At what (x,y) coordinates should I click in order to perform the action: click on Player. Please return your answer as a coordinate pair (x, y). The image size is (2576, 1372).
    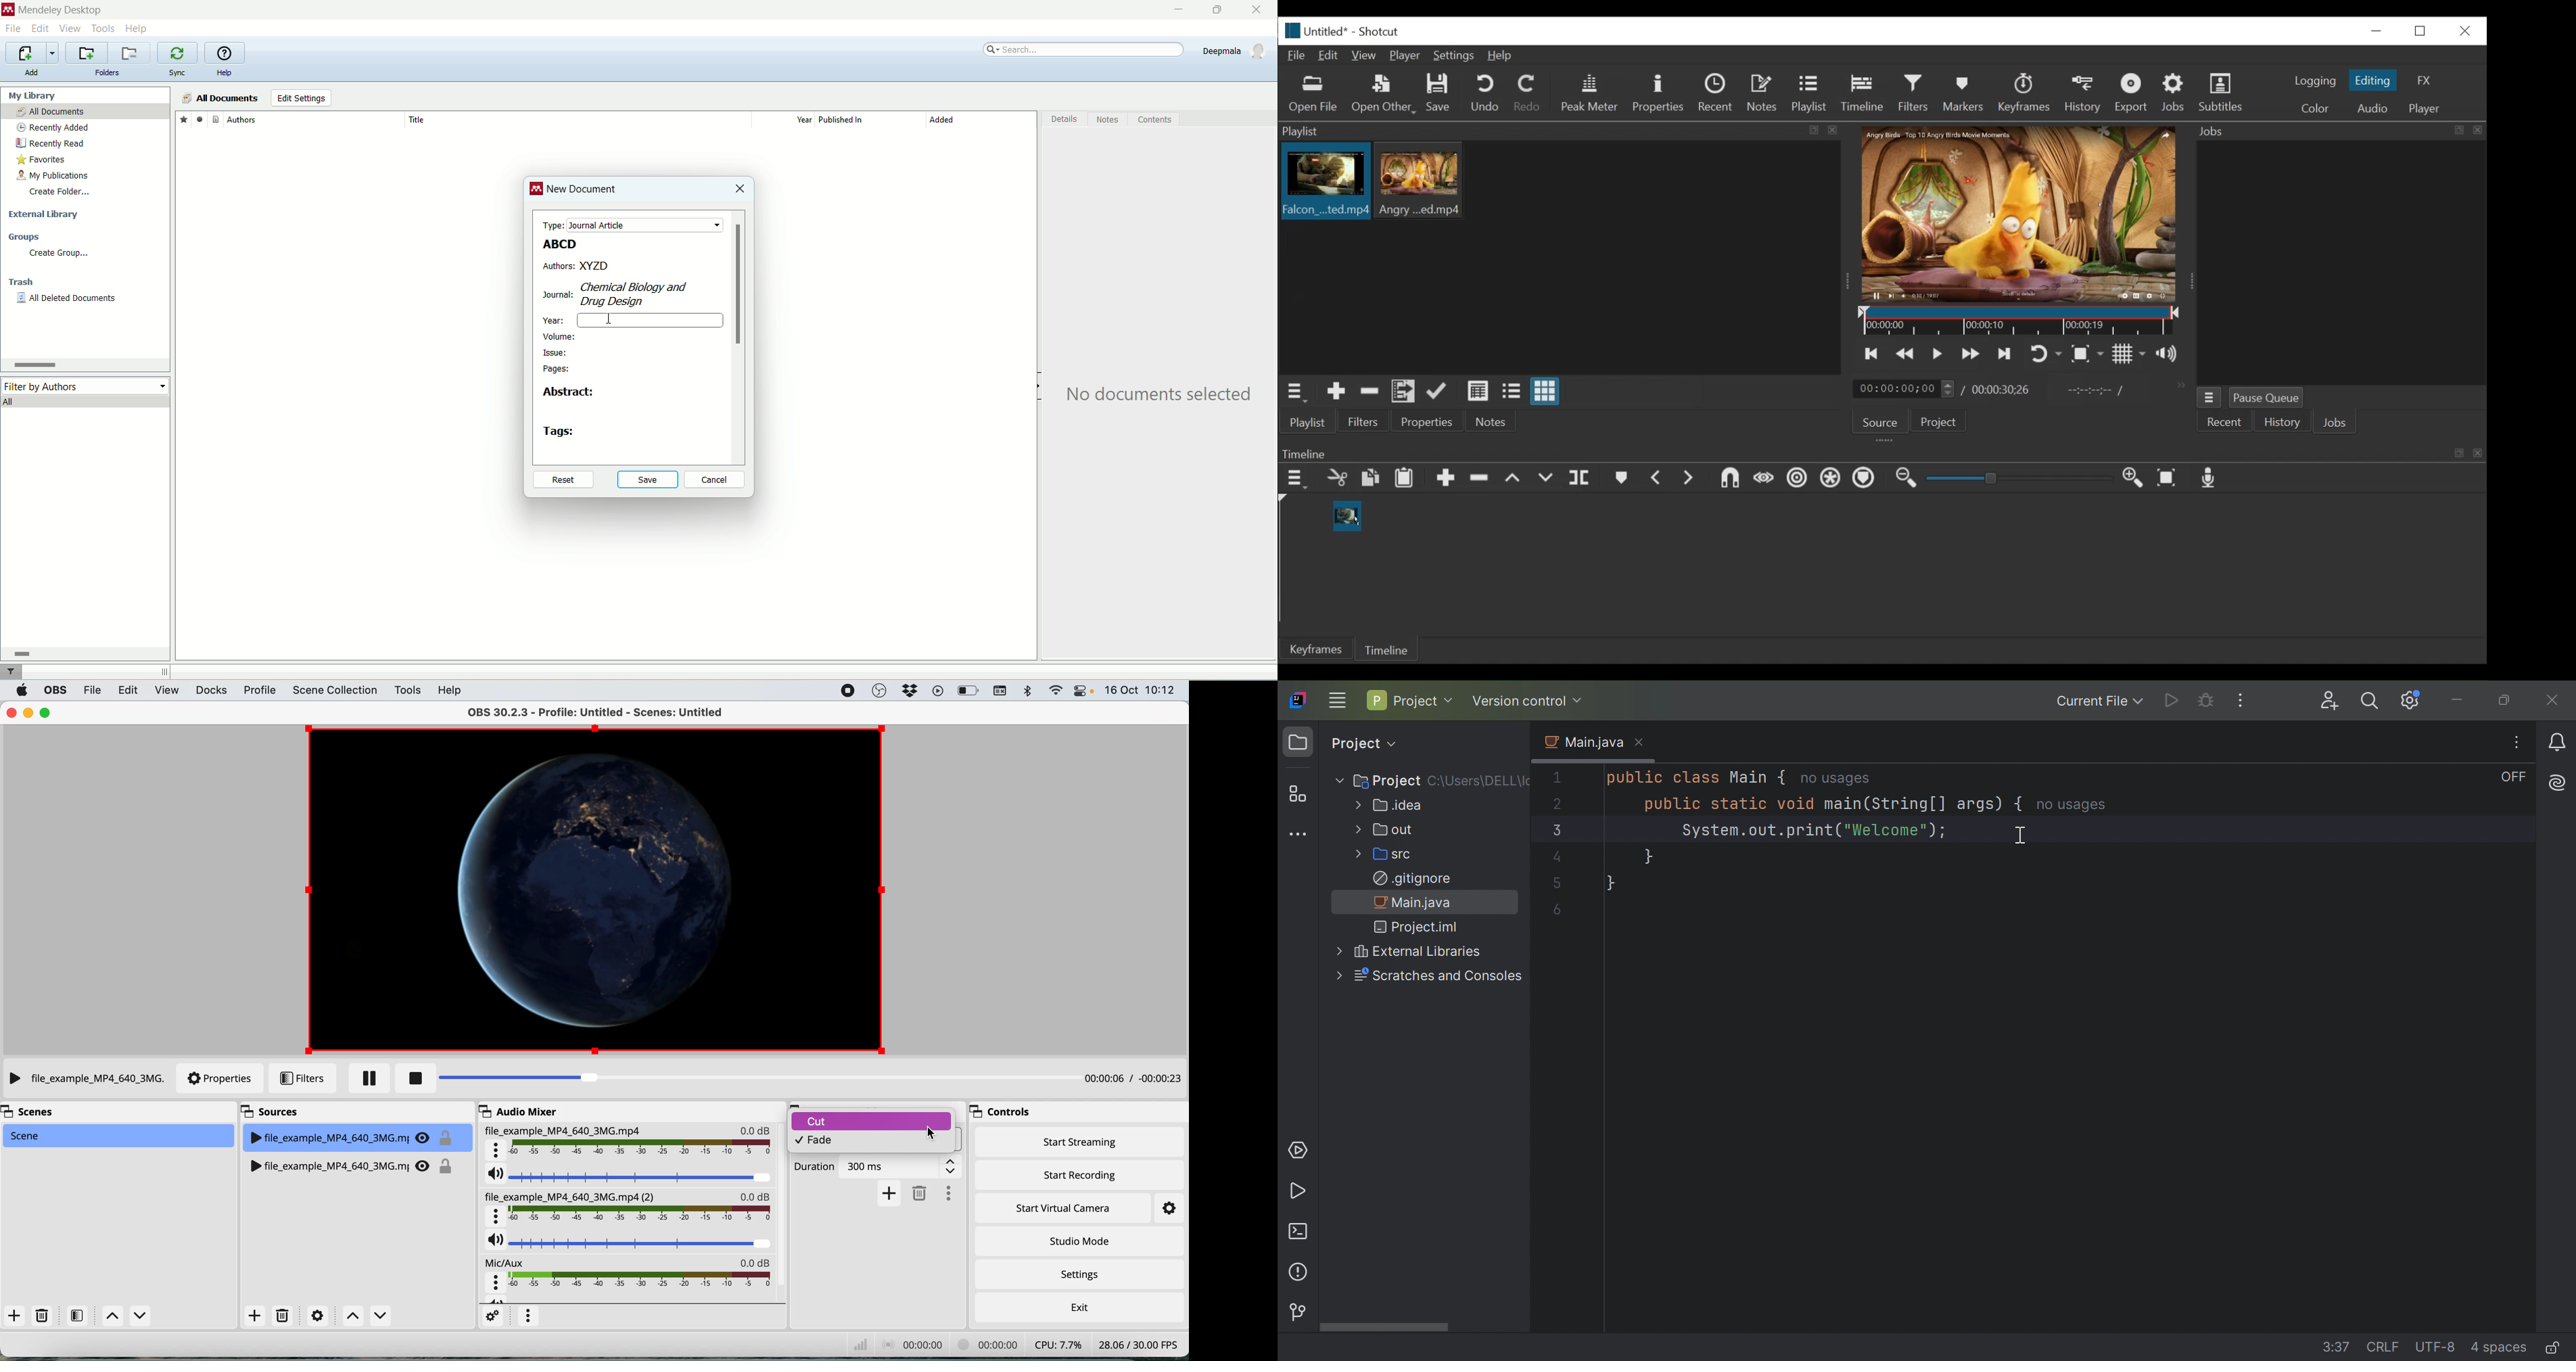
    Looking at the image, I should click on (1408, 57).